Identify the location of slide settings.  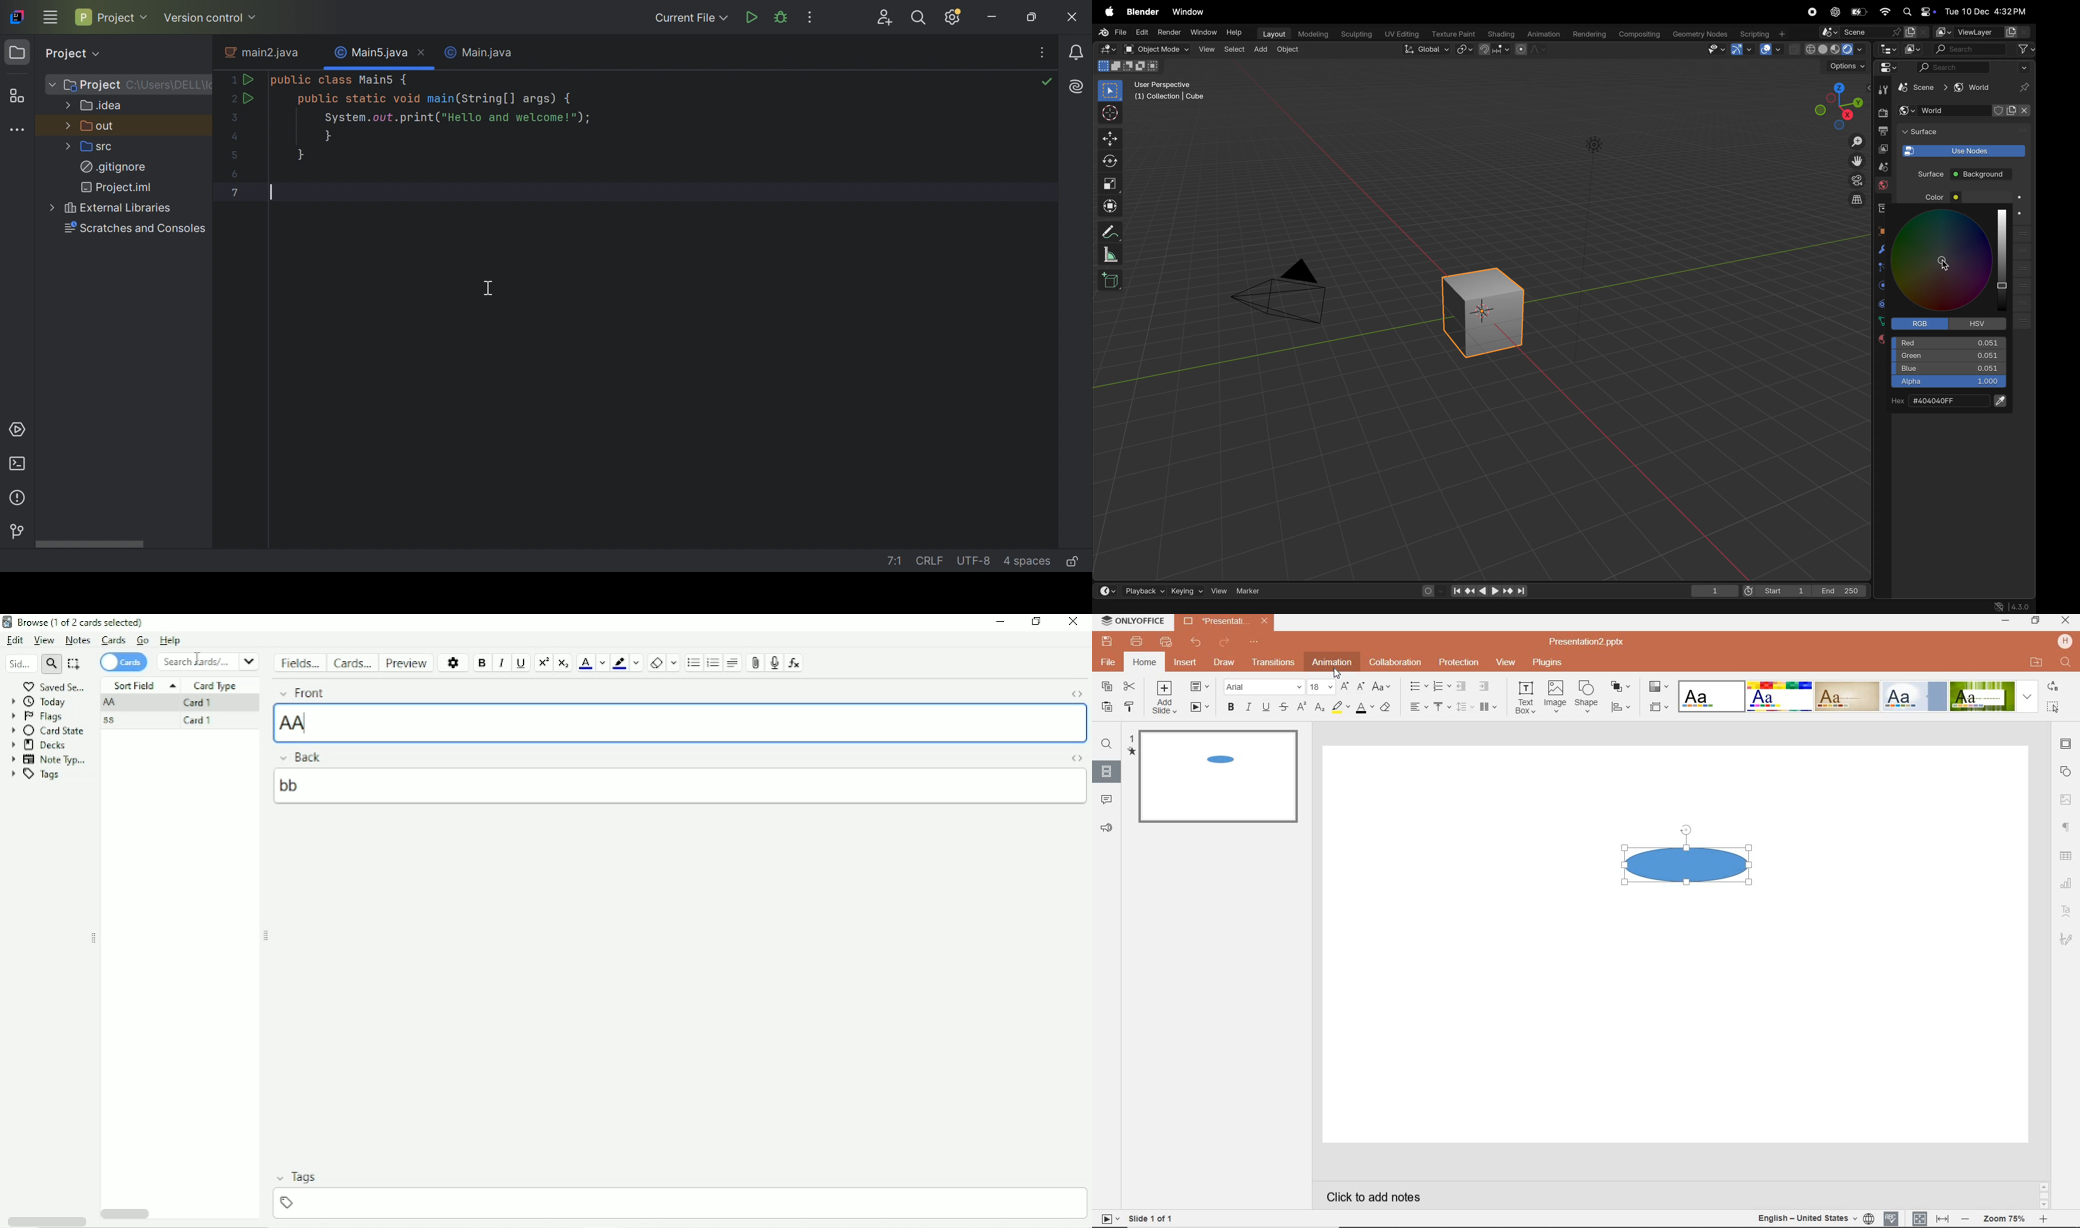
(2065, 744).